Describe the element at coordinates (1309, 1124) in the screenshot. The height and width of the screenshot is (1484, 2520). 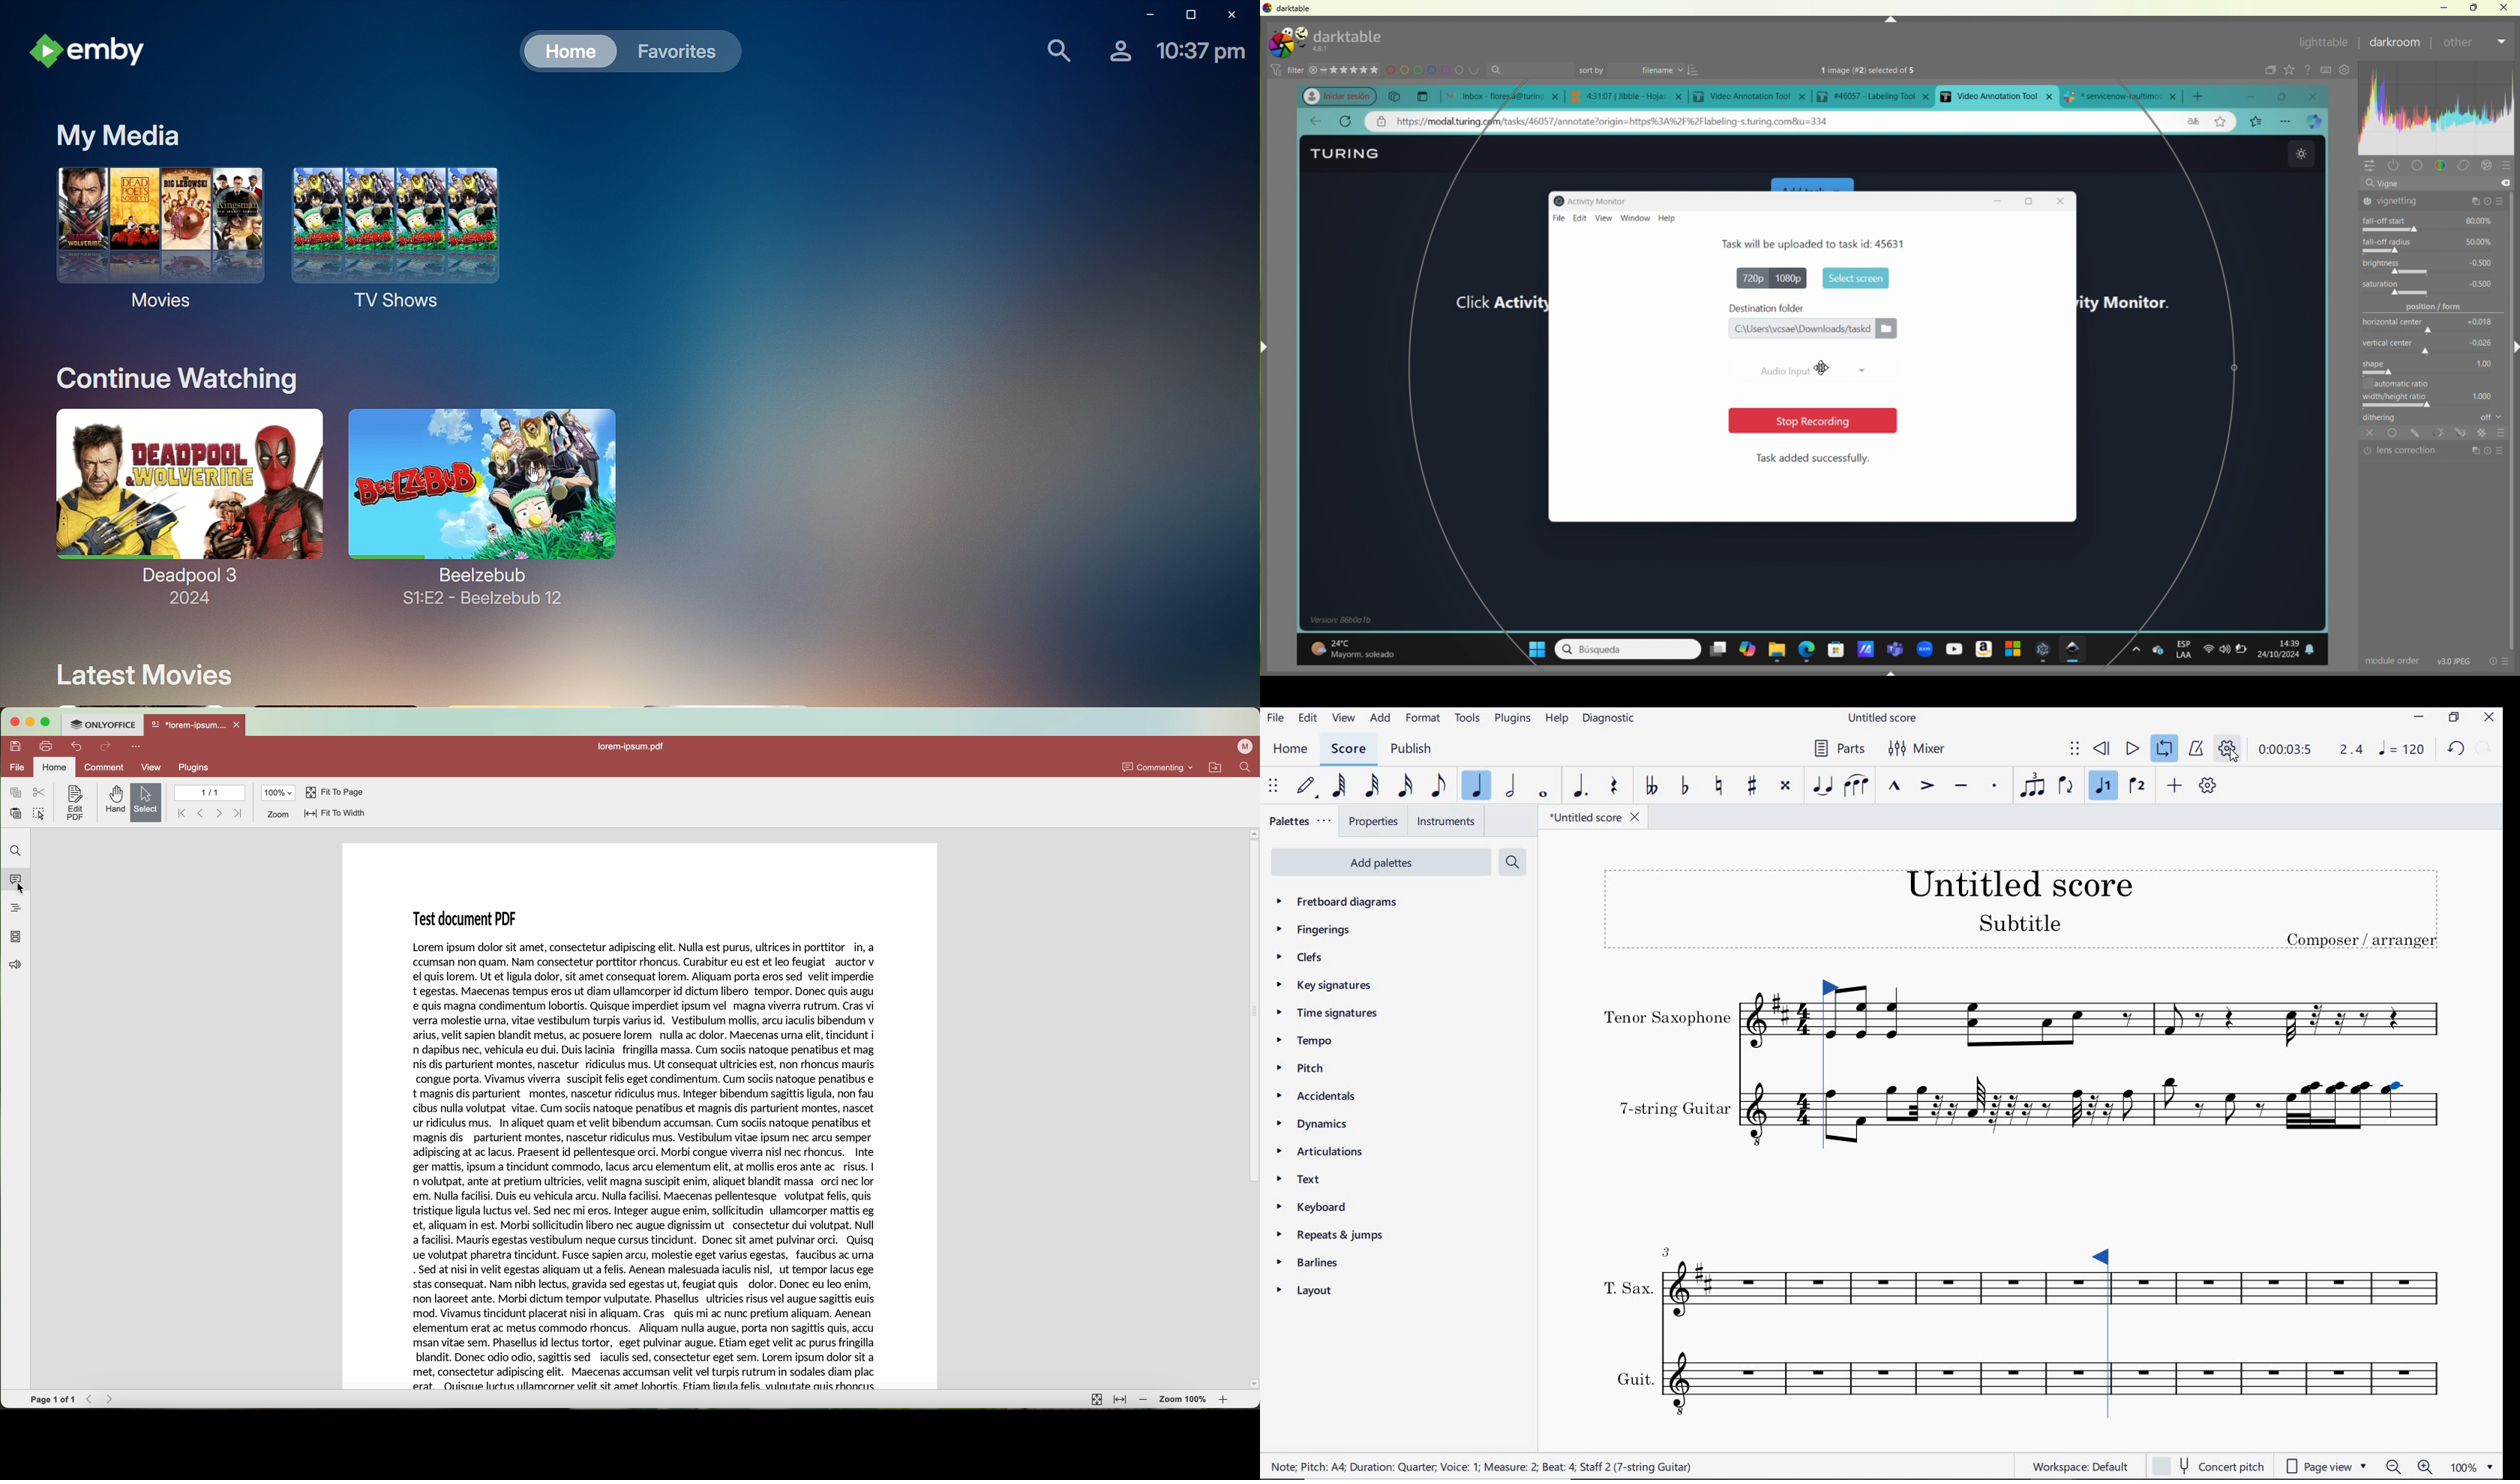
I see `DYNAMICS` at that location.